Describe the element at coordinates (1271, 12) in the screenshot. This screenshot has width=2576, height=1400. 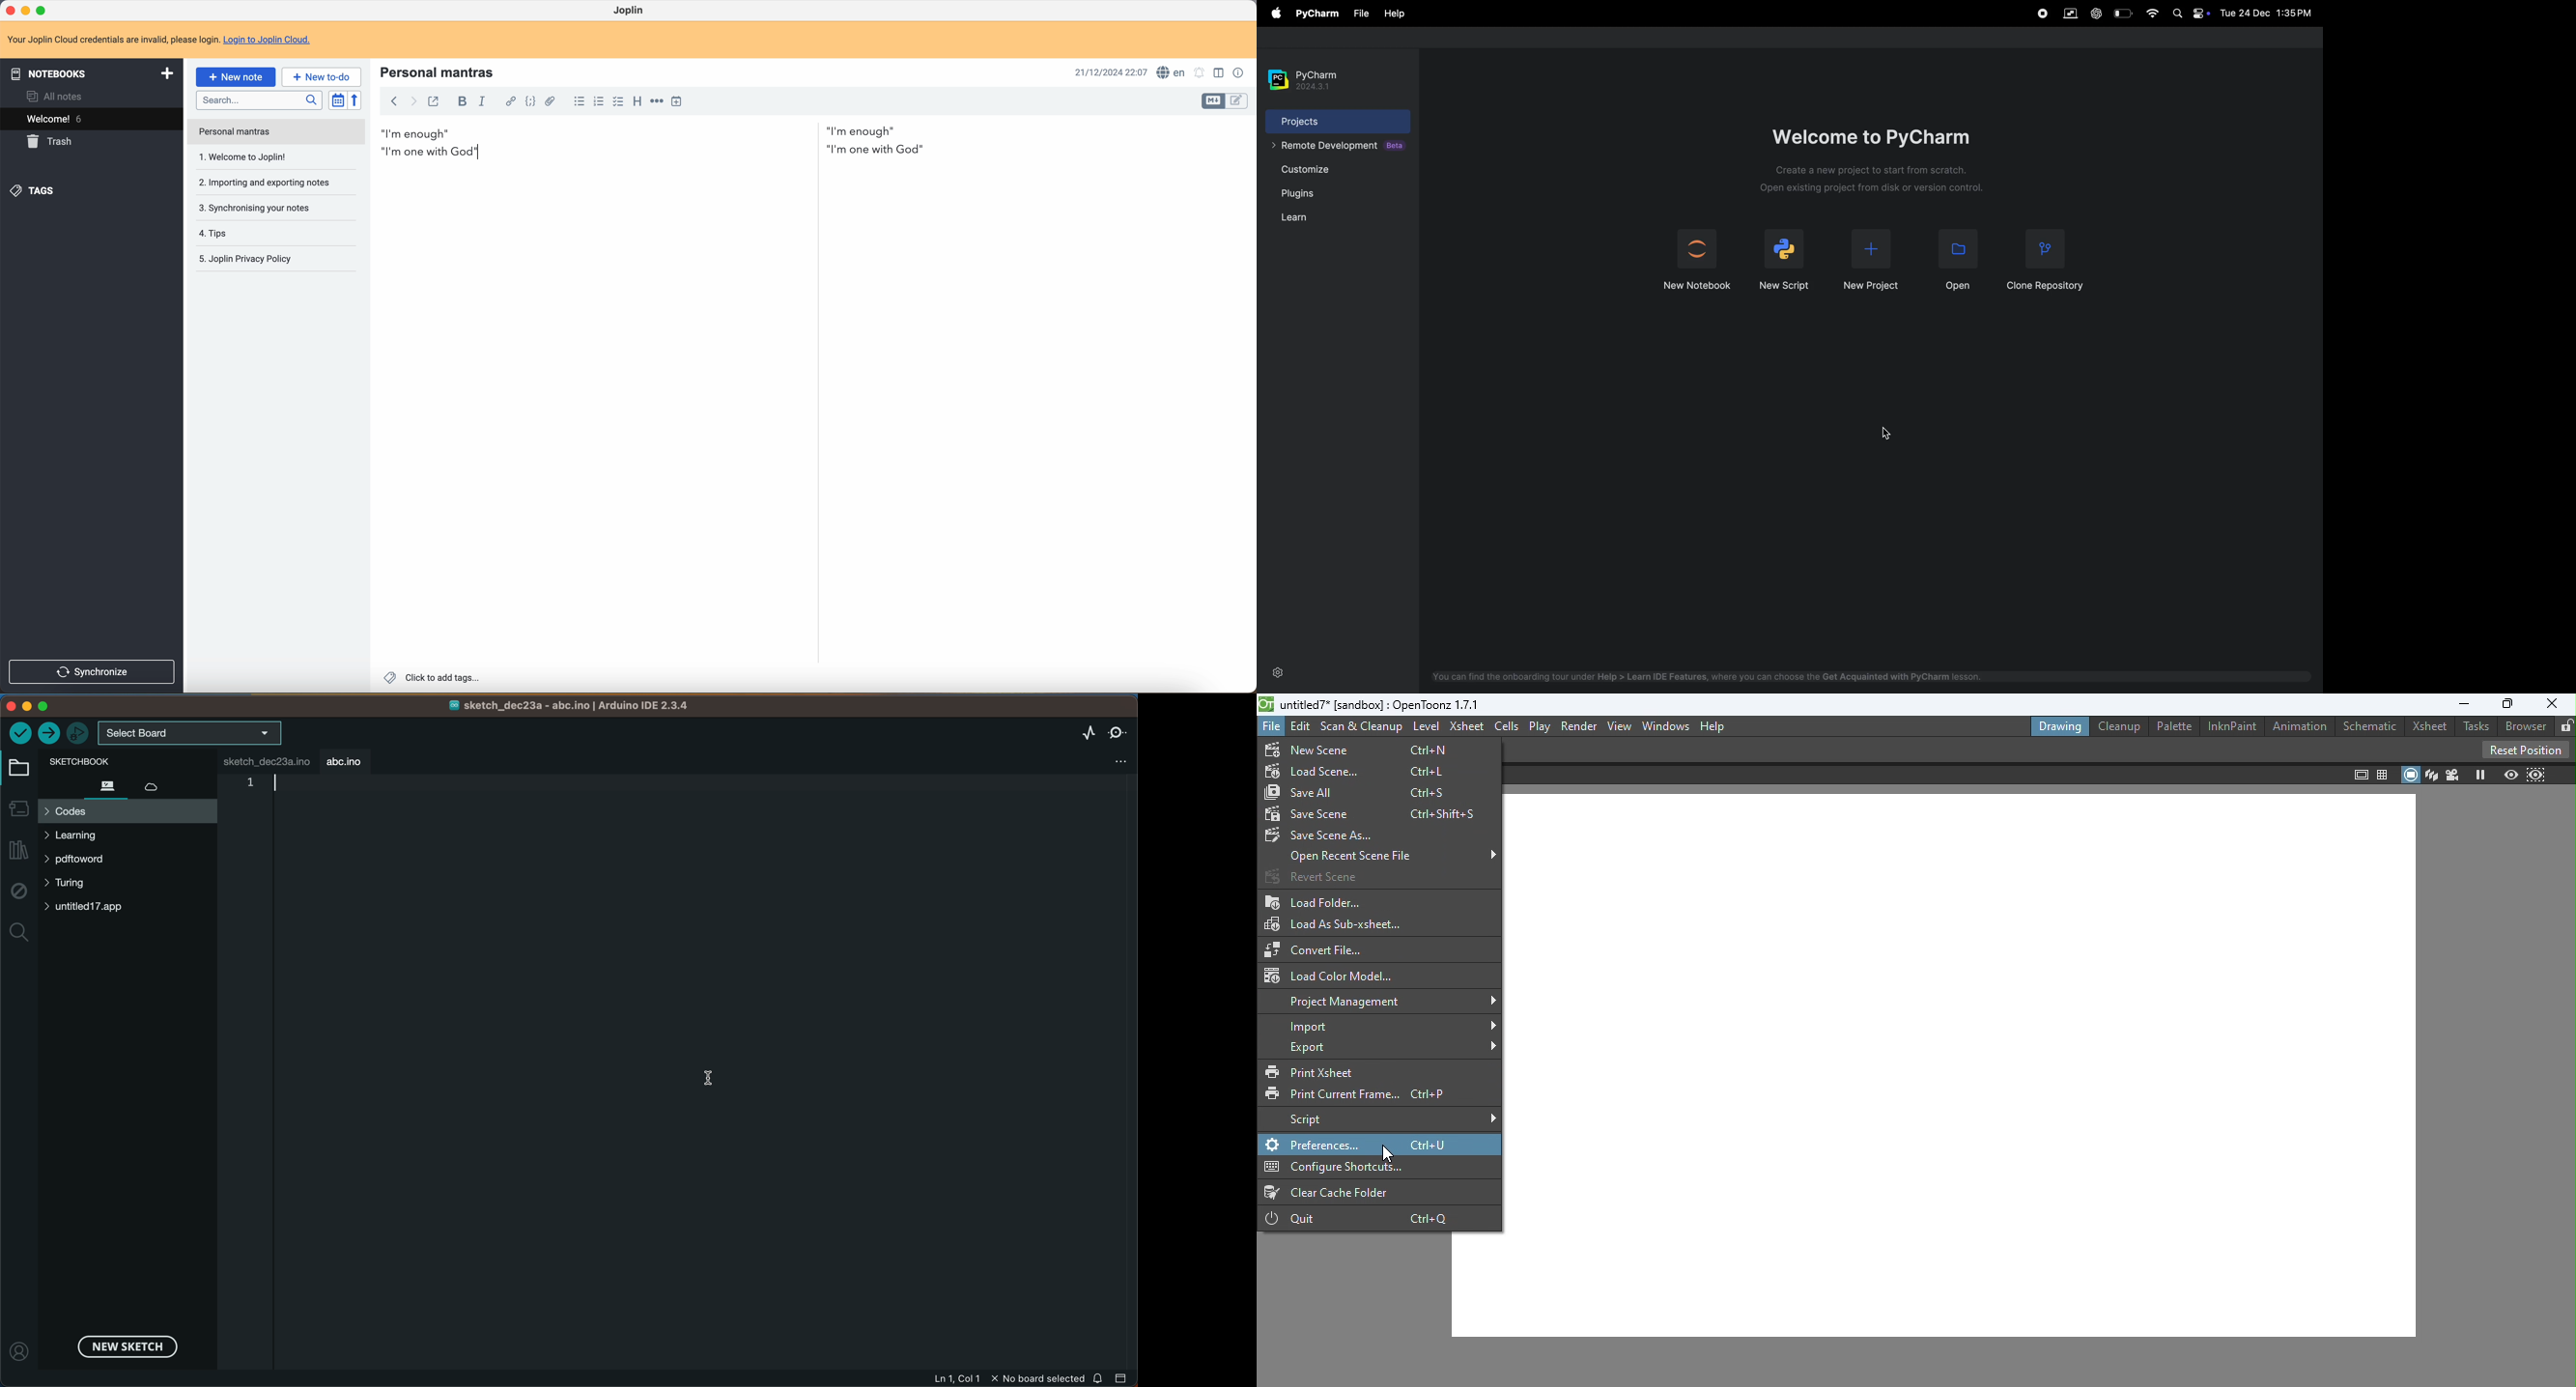
I see `apple menu` at that location.